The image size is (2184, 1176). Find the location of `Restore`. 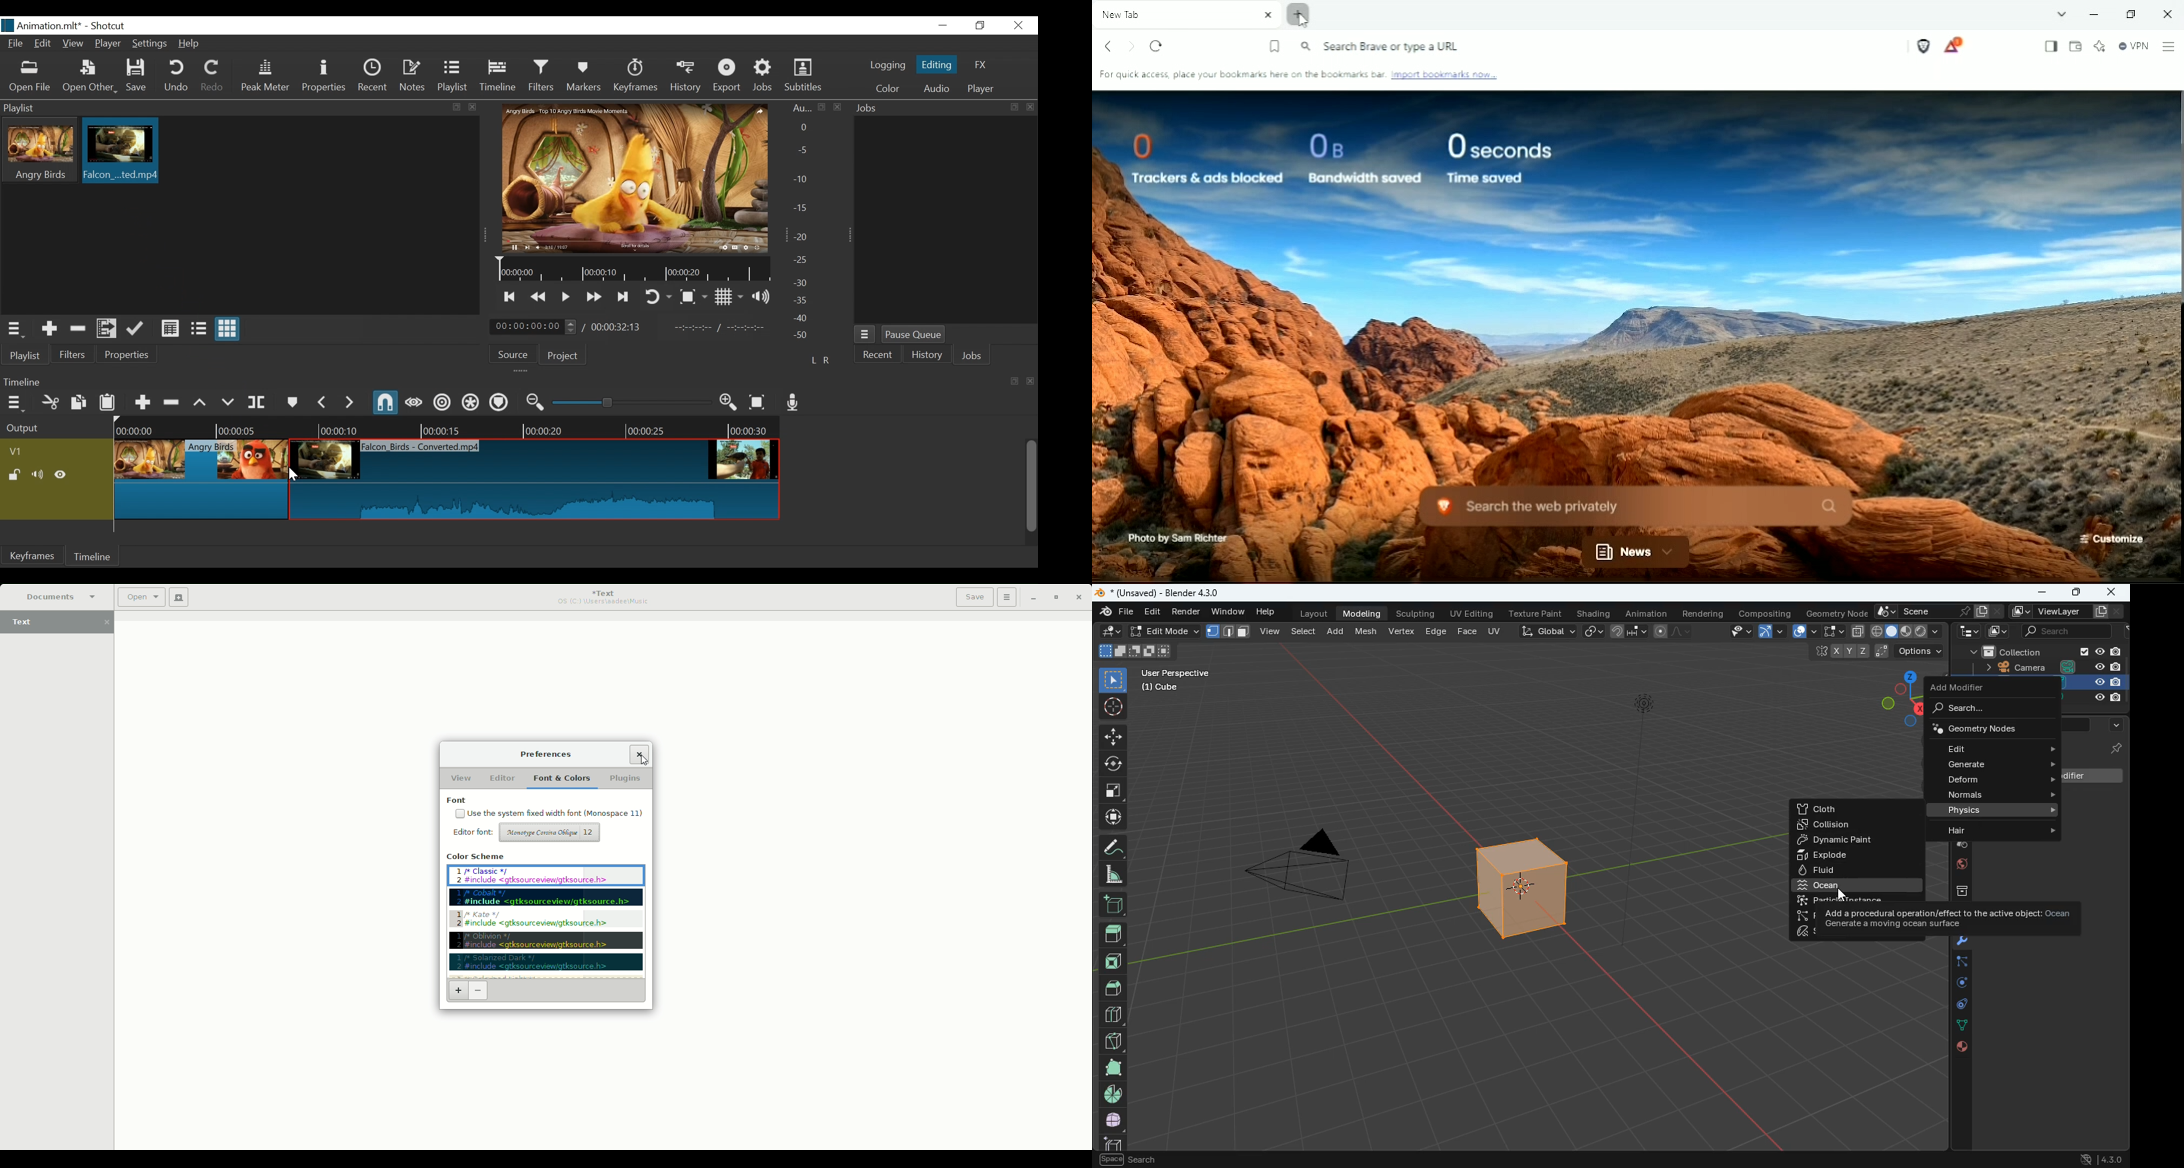

Restore is located at coordinates (980, 25).